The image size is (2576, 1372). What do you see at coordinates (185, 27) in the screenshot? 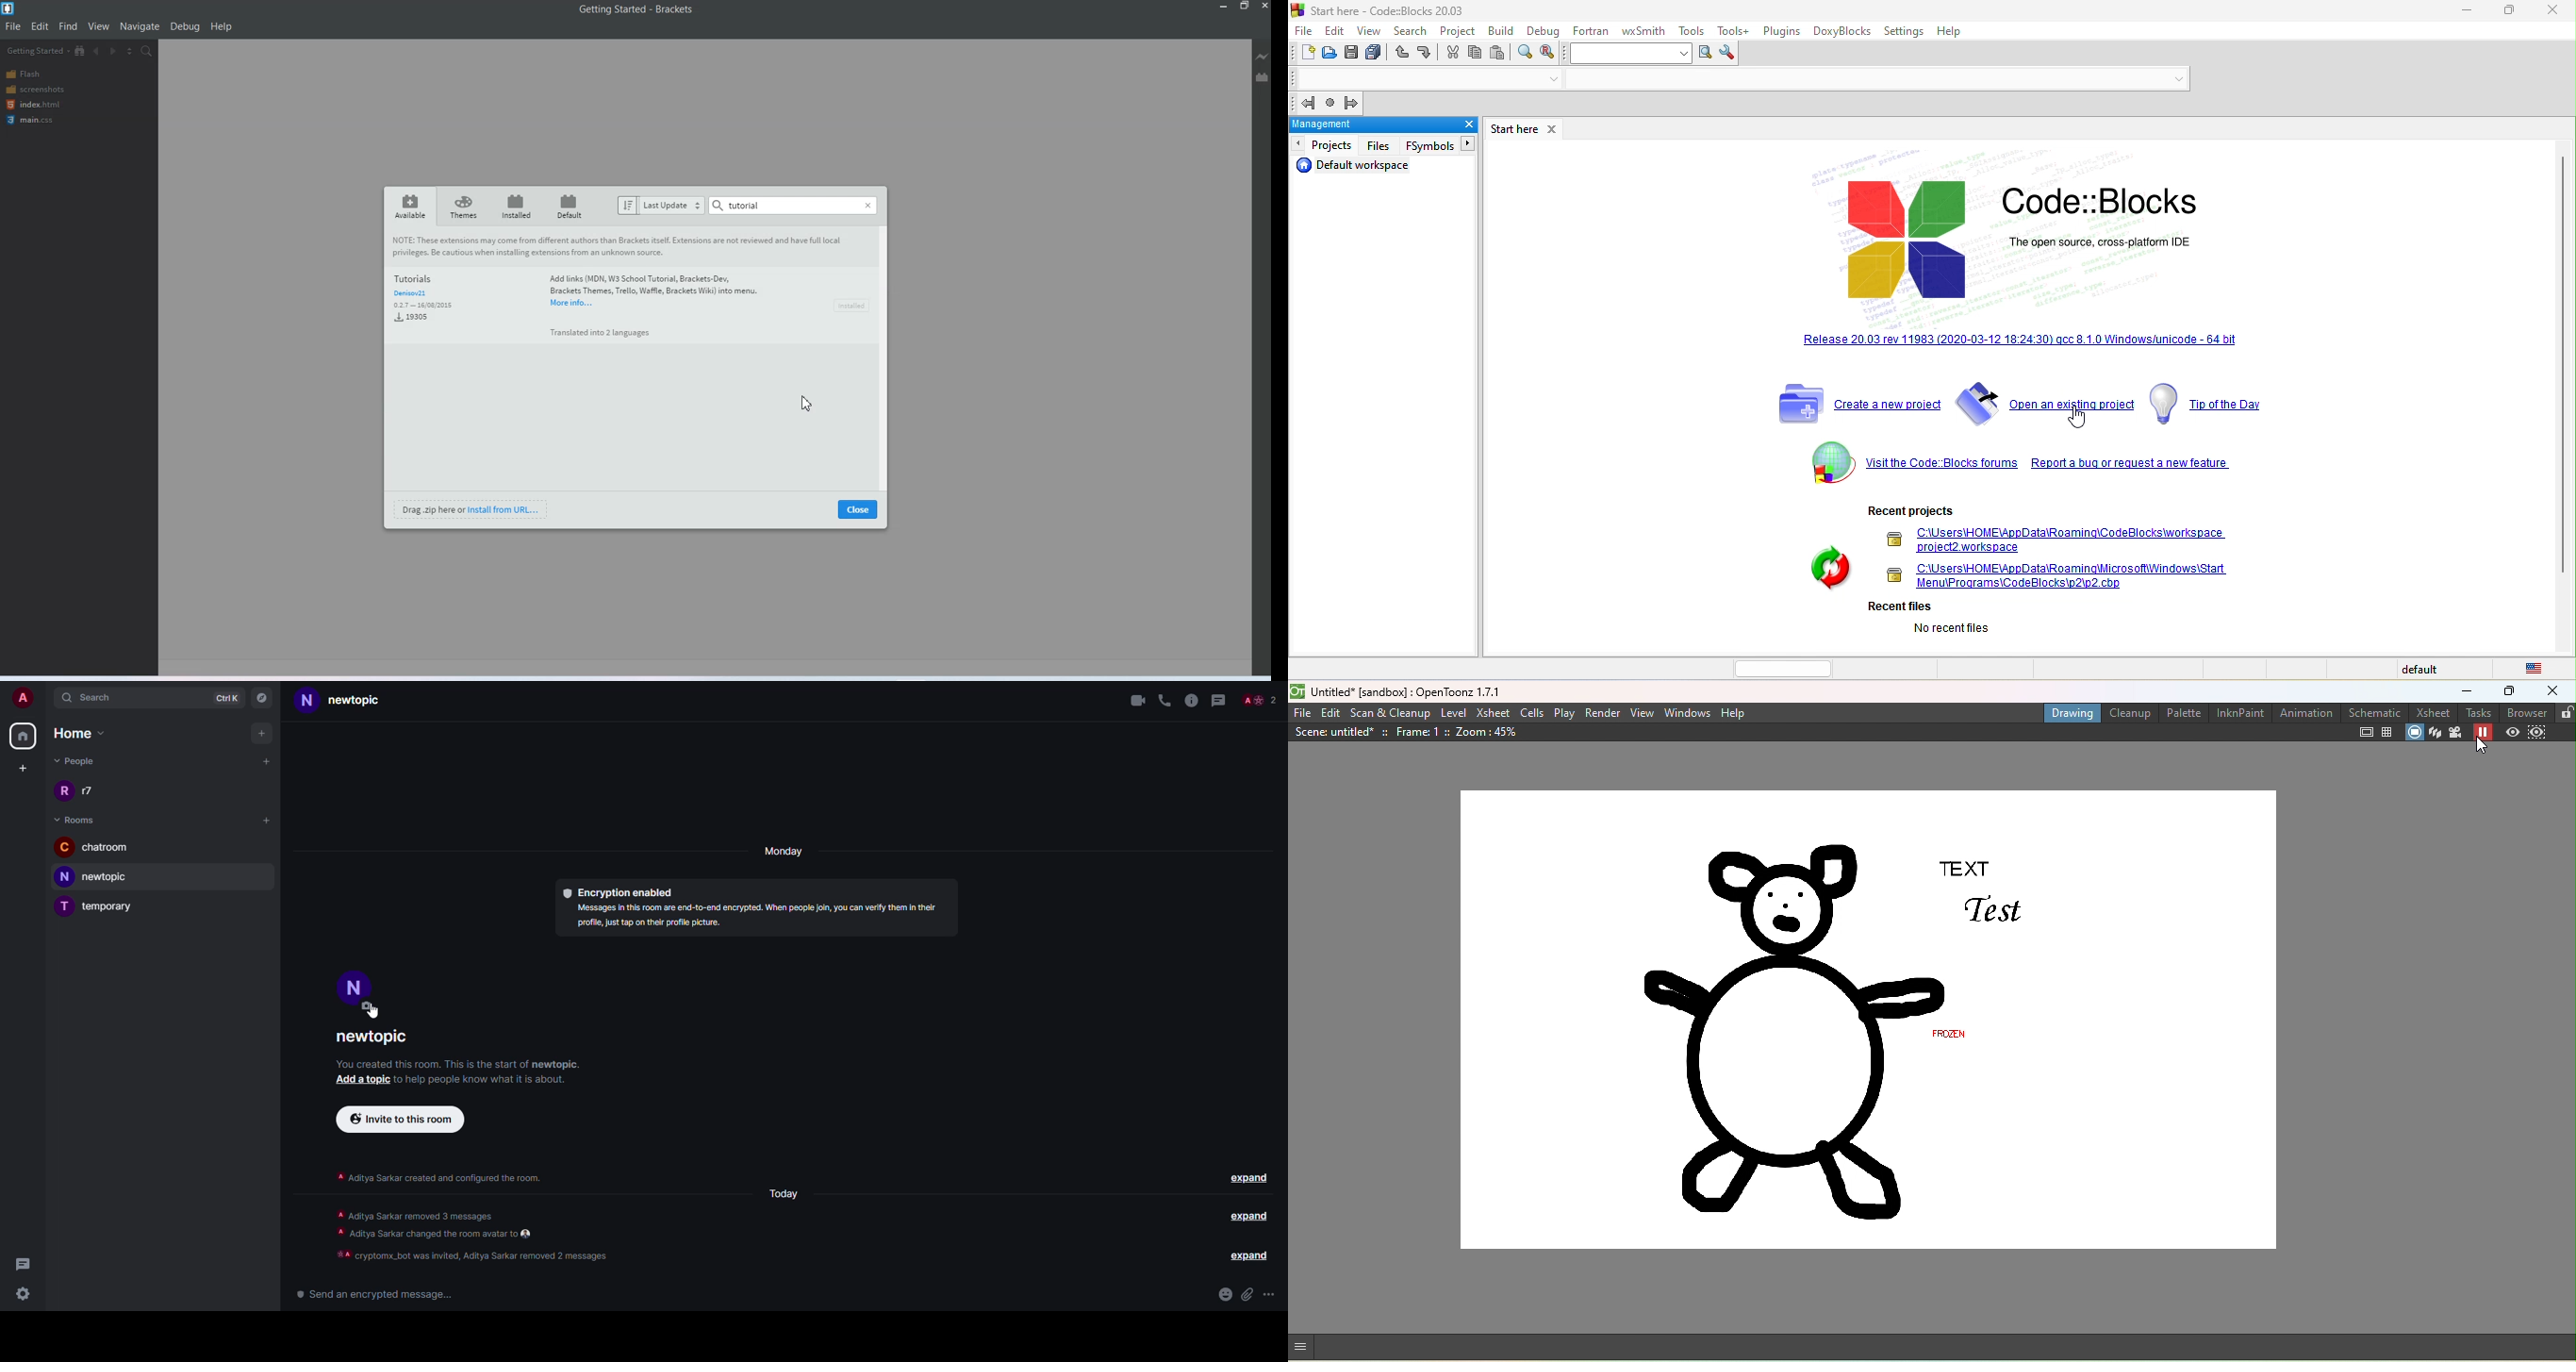
I see `Debug` at bounding box center [185, 27].